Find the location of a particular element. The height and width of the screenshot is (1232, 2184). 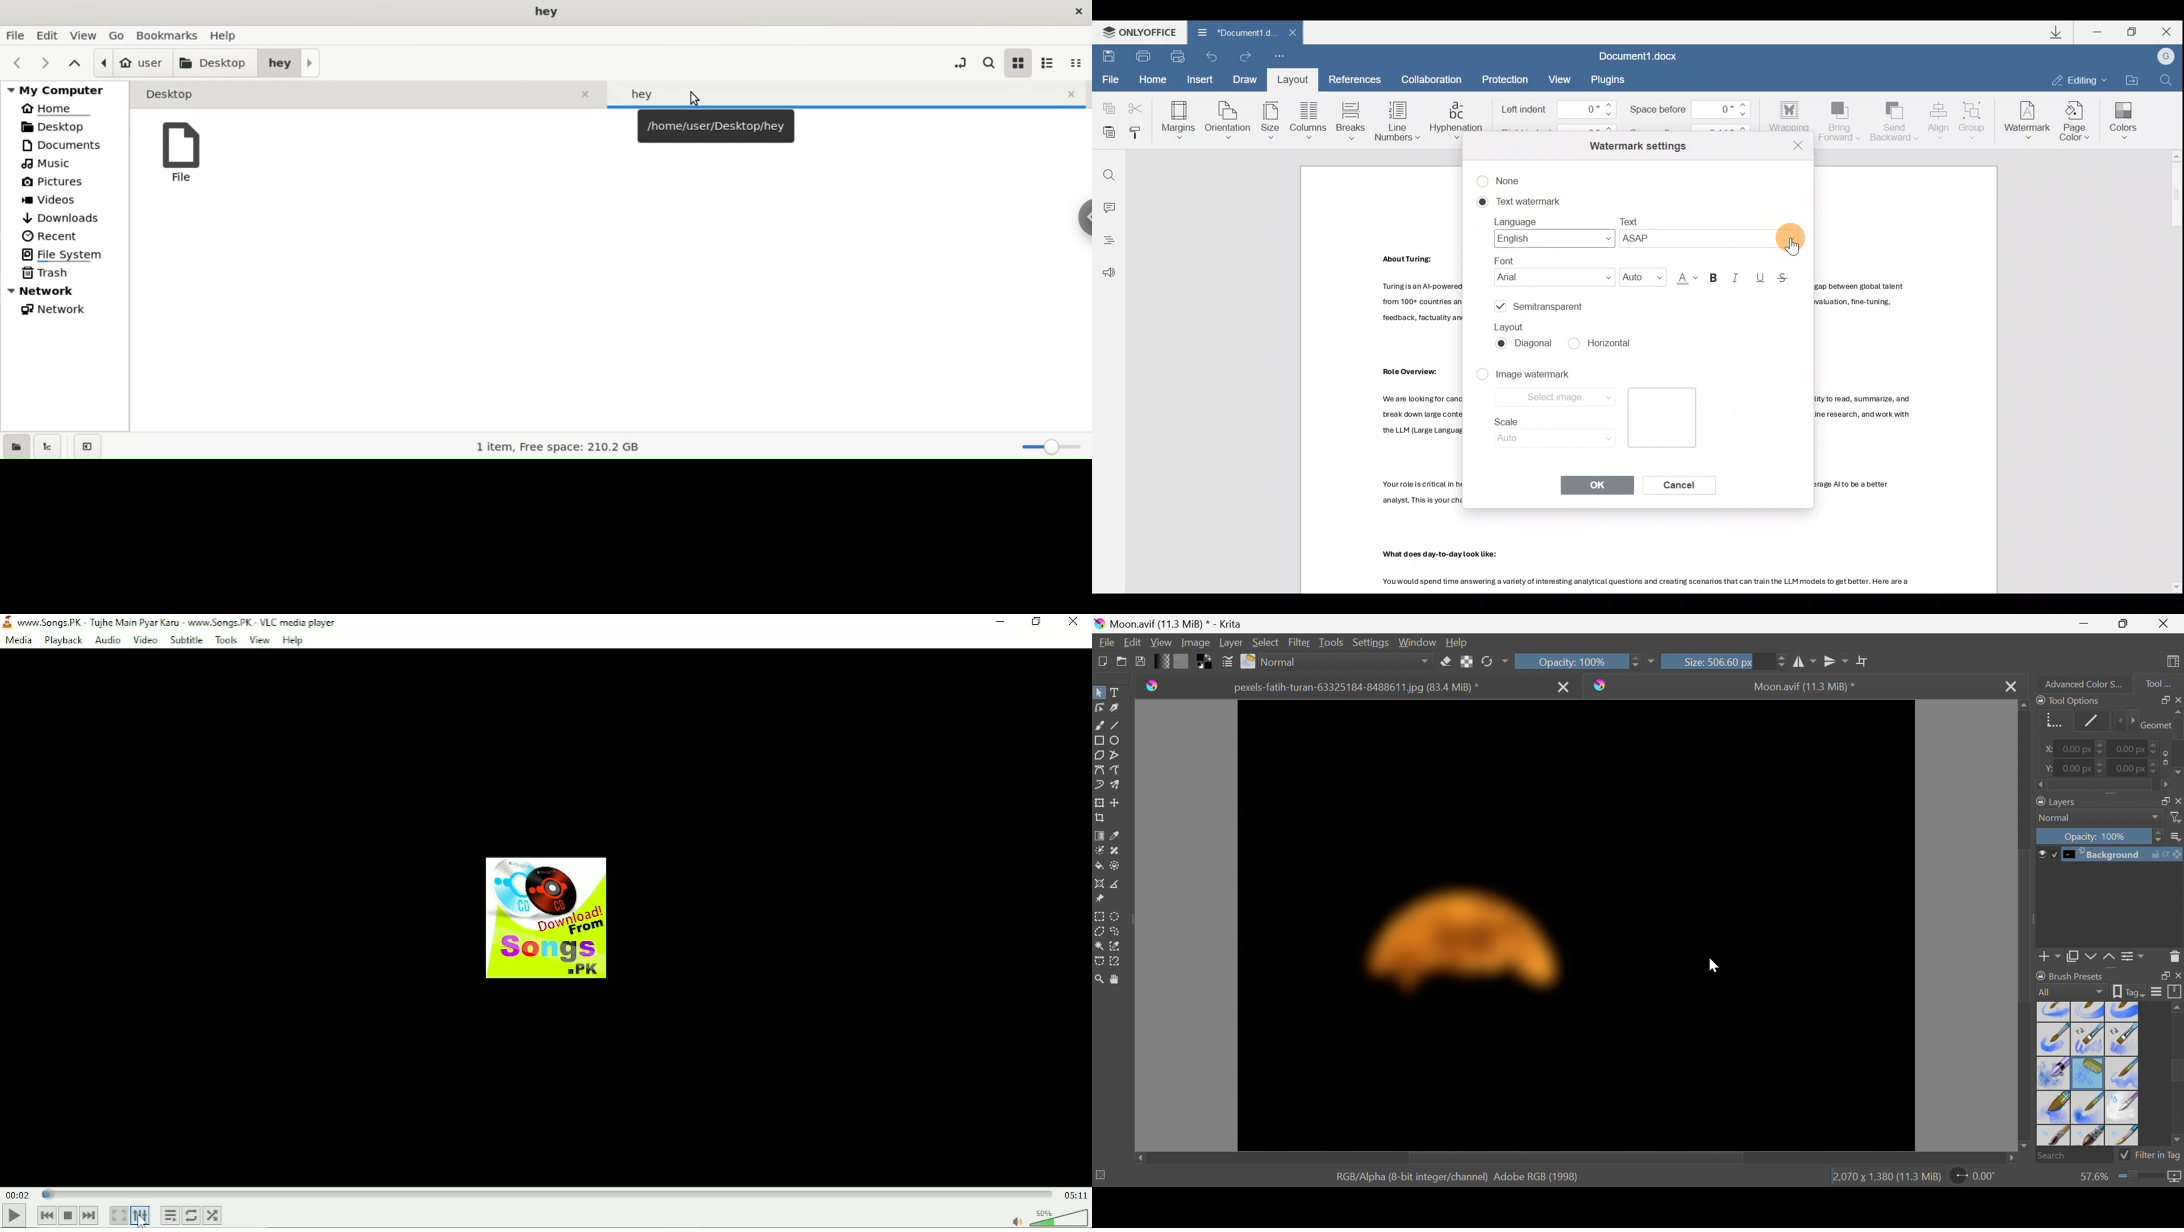

OK is located at coordinates (1596, 485).